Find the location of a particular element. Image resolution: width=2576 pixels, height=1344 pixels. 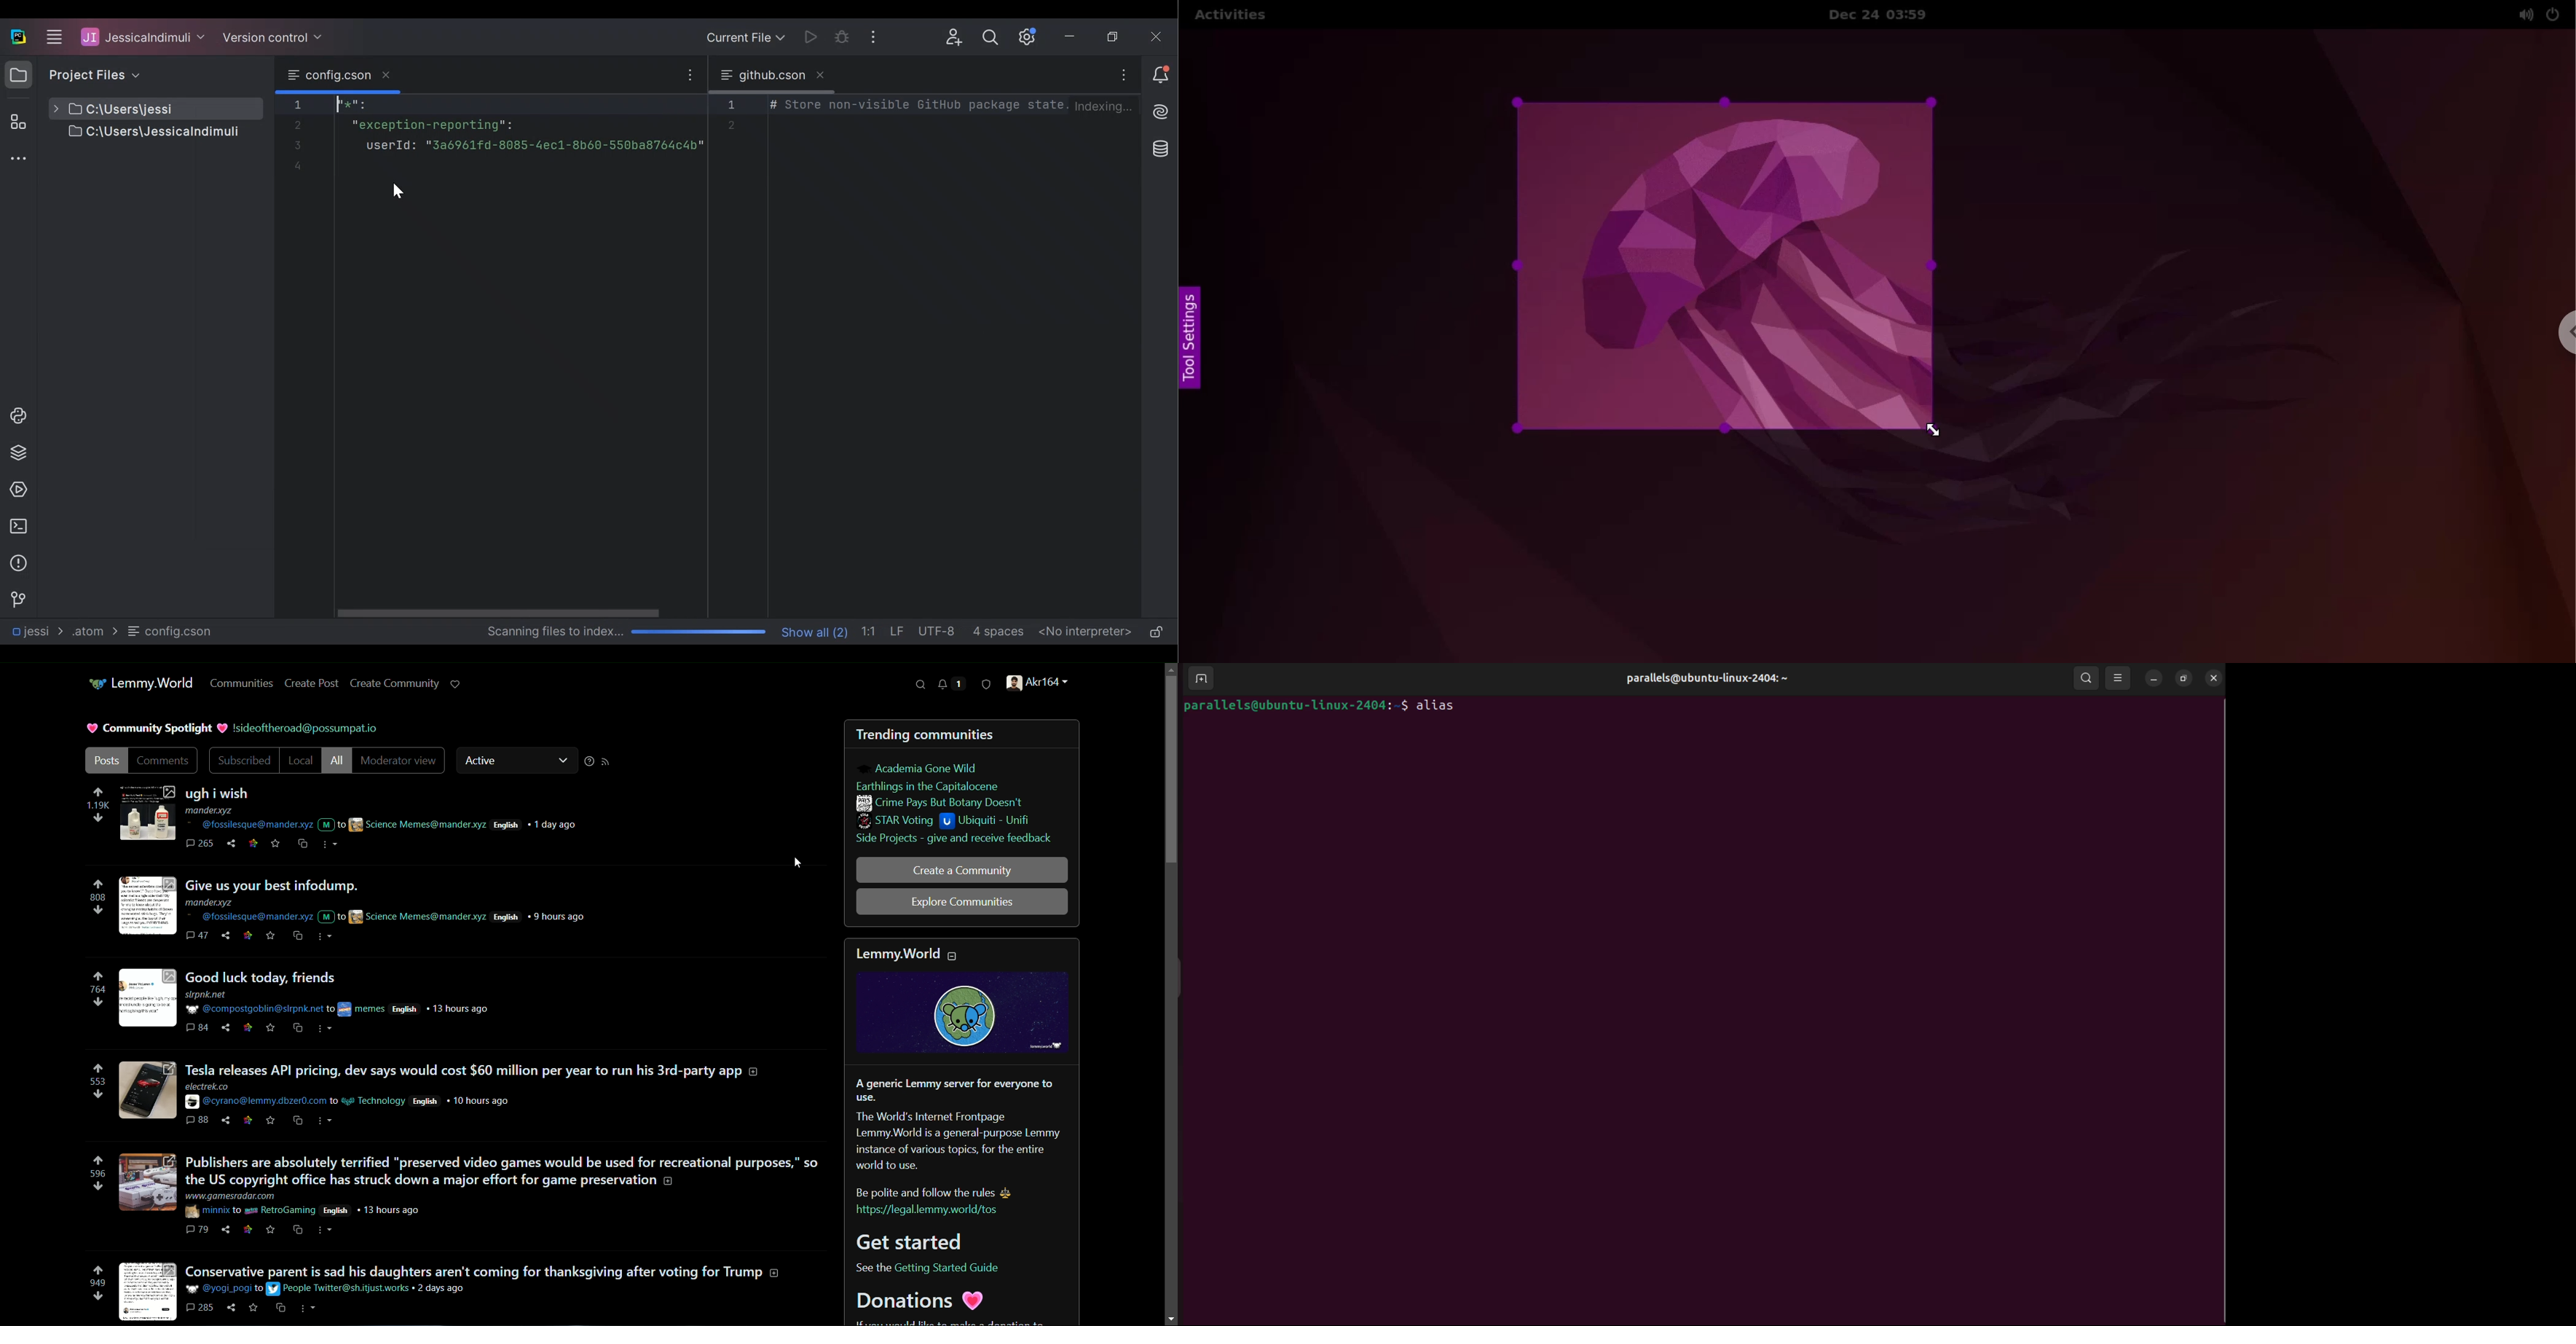

link is located at coordinates (248, 1230).